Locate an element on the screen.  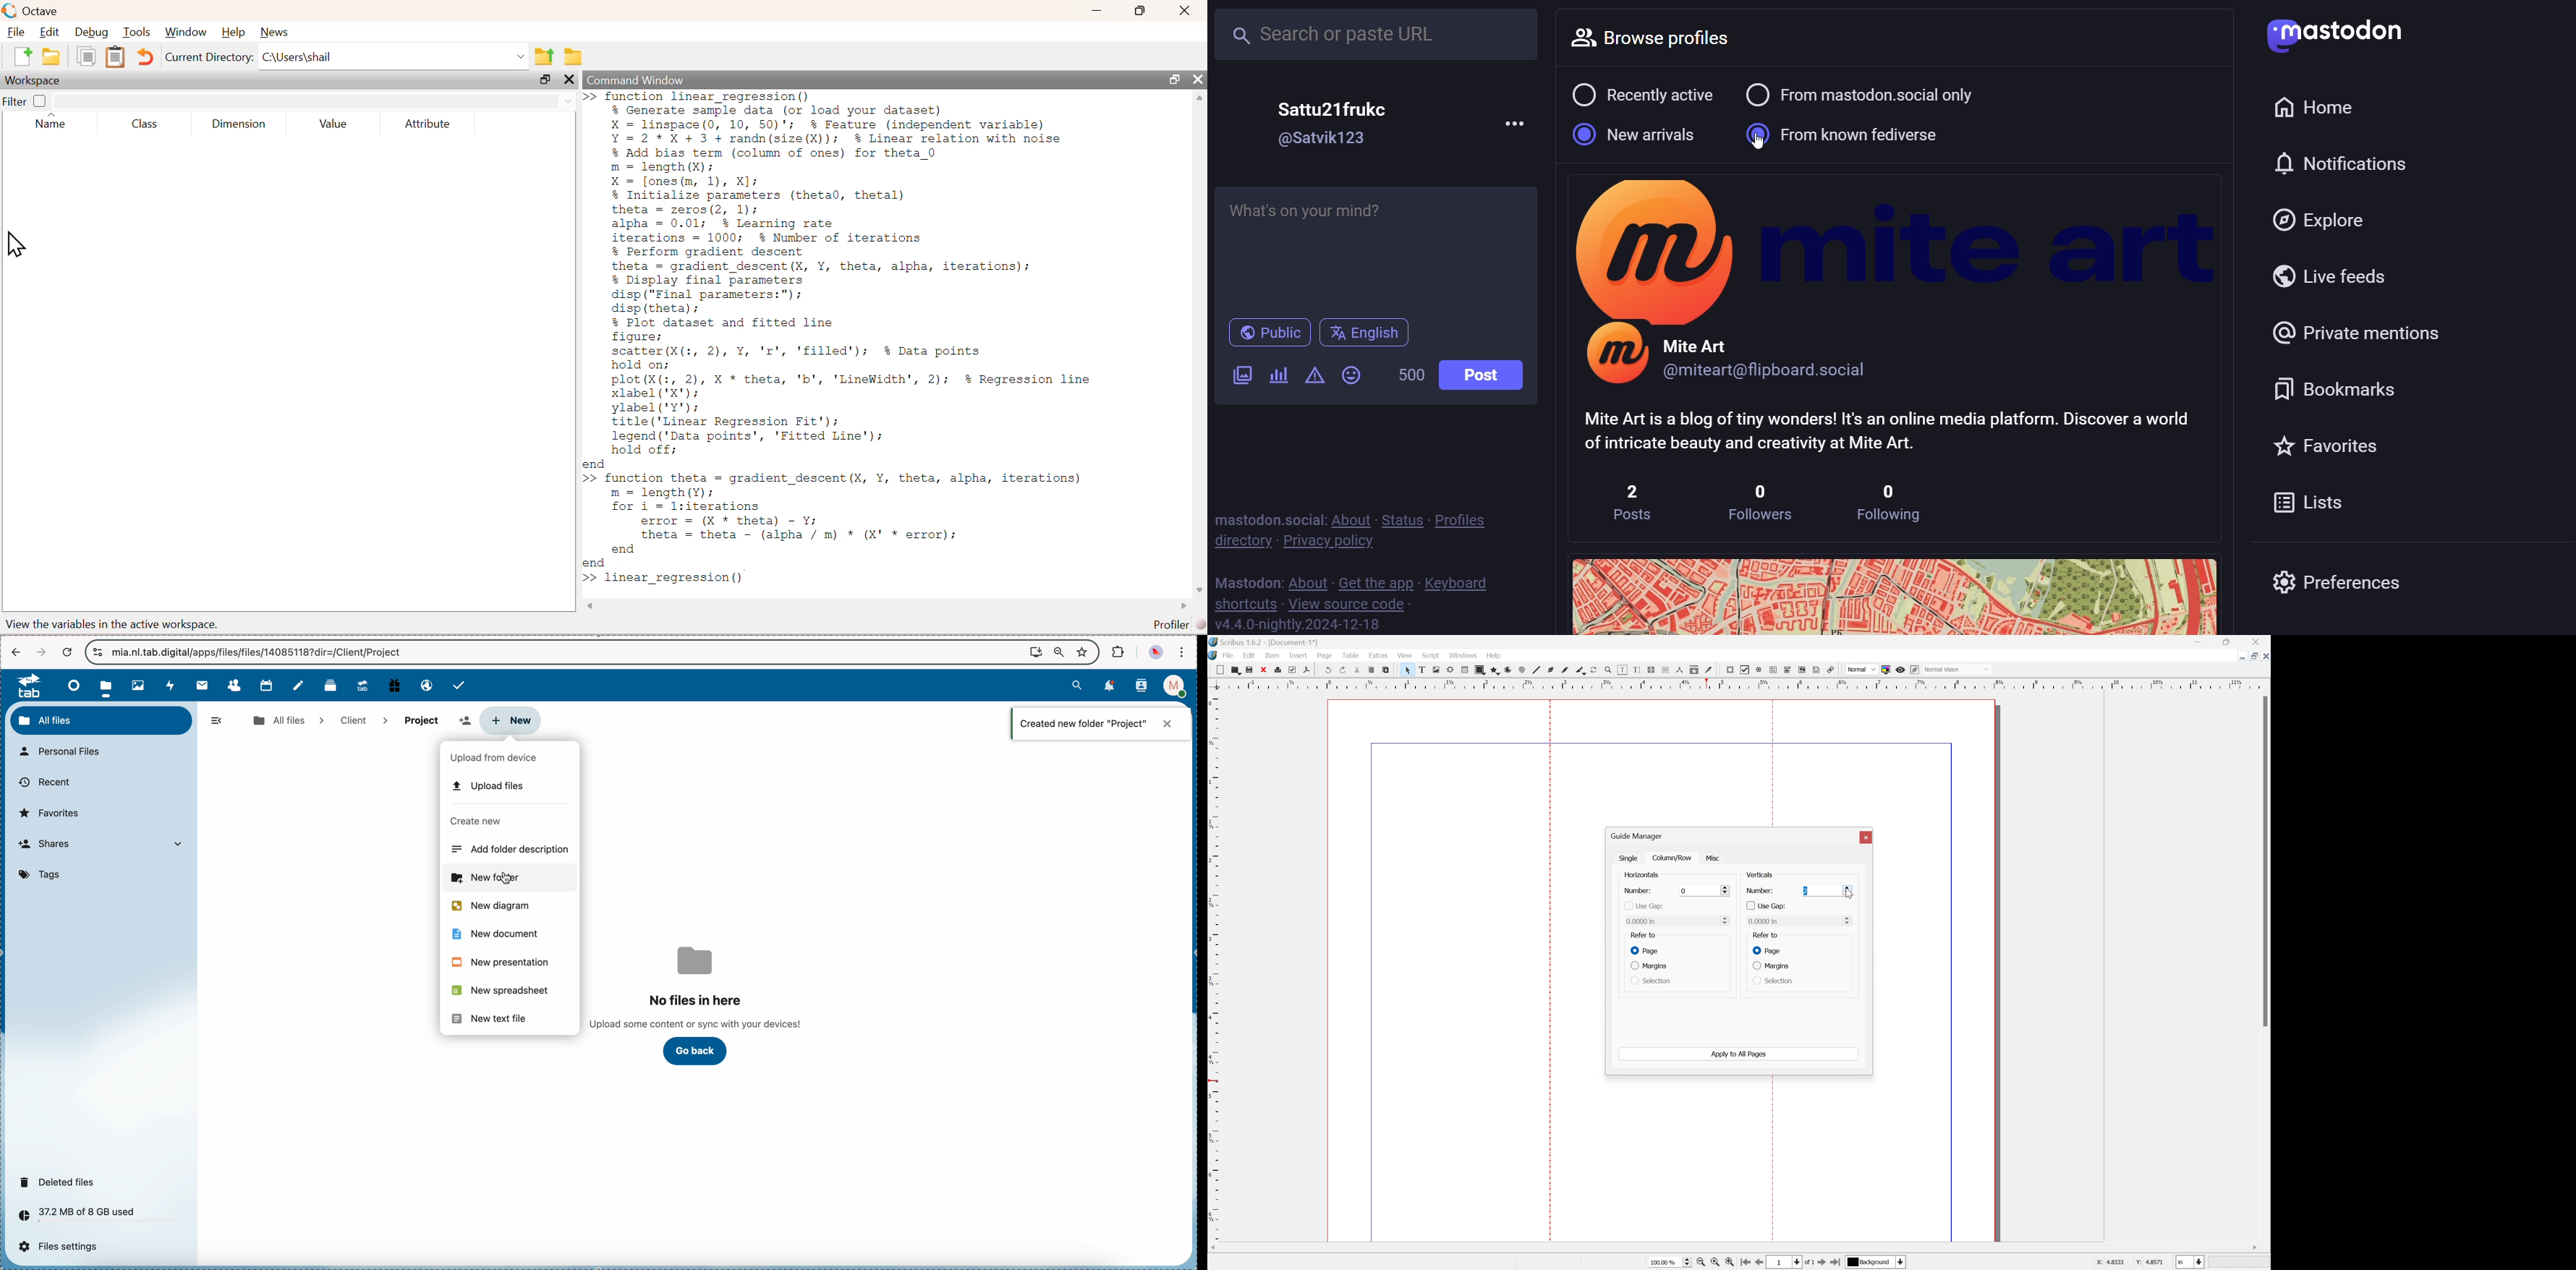
spiral is located at coordinates (1522, 669).